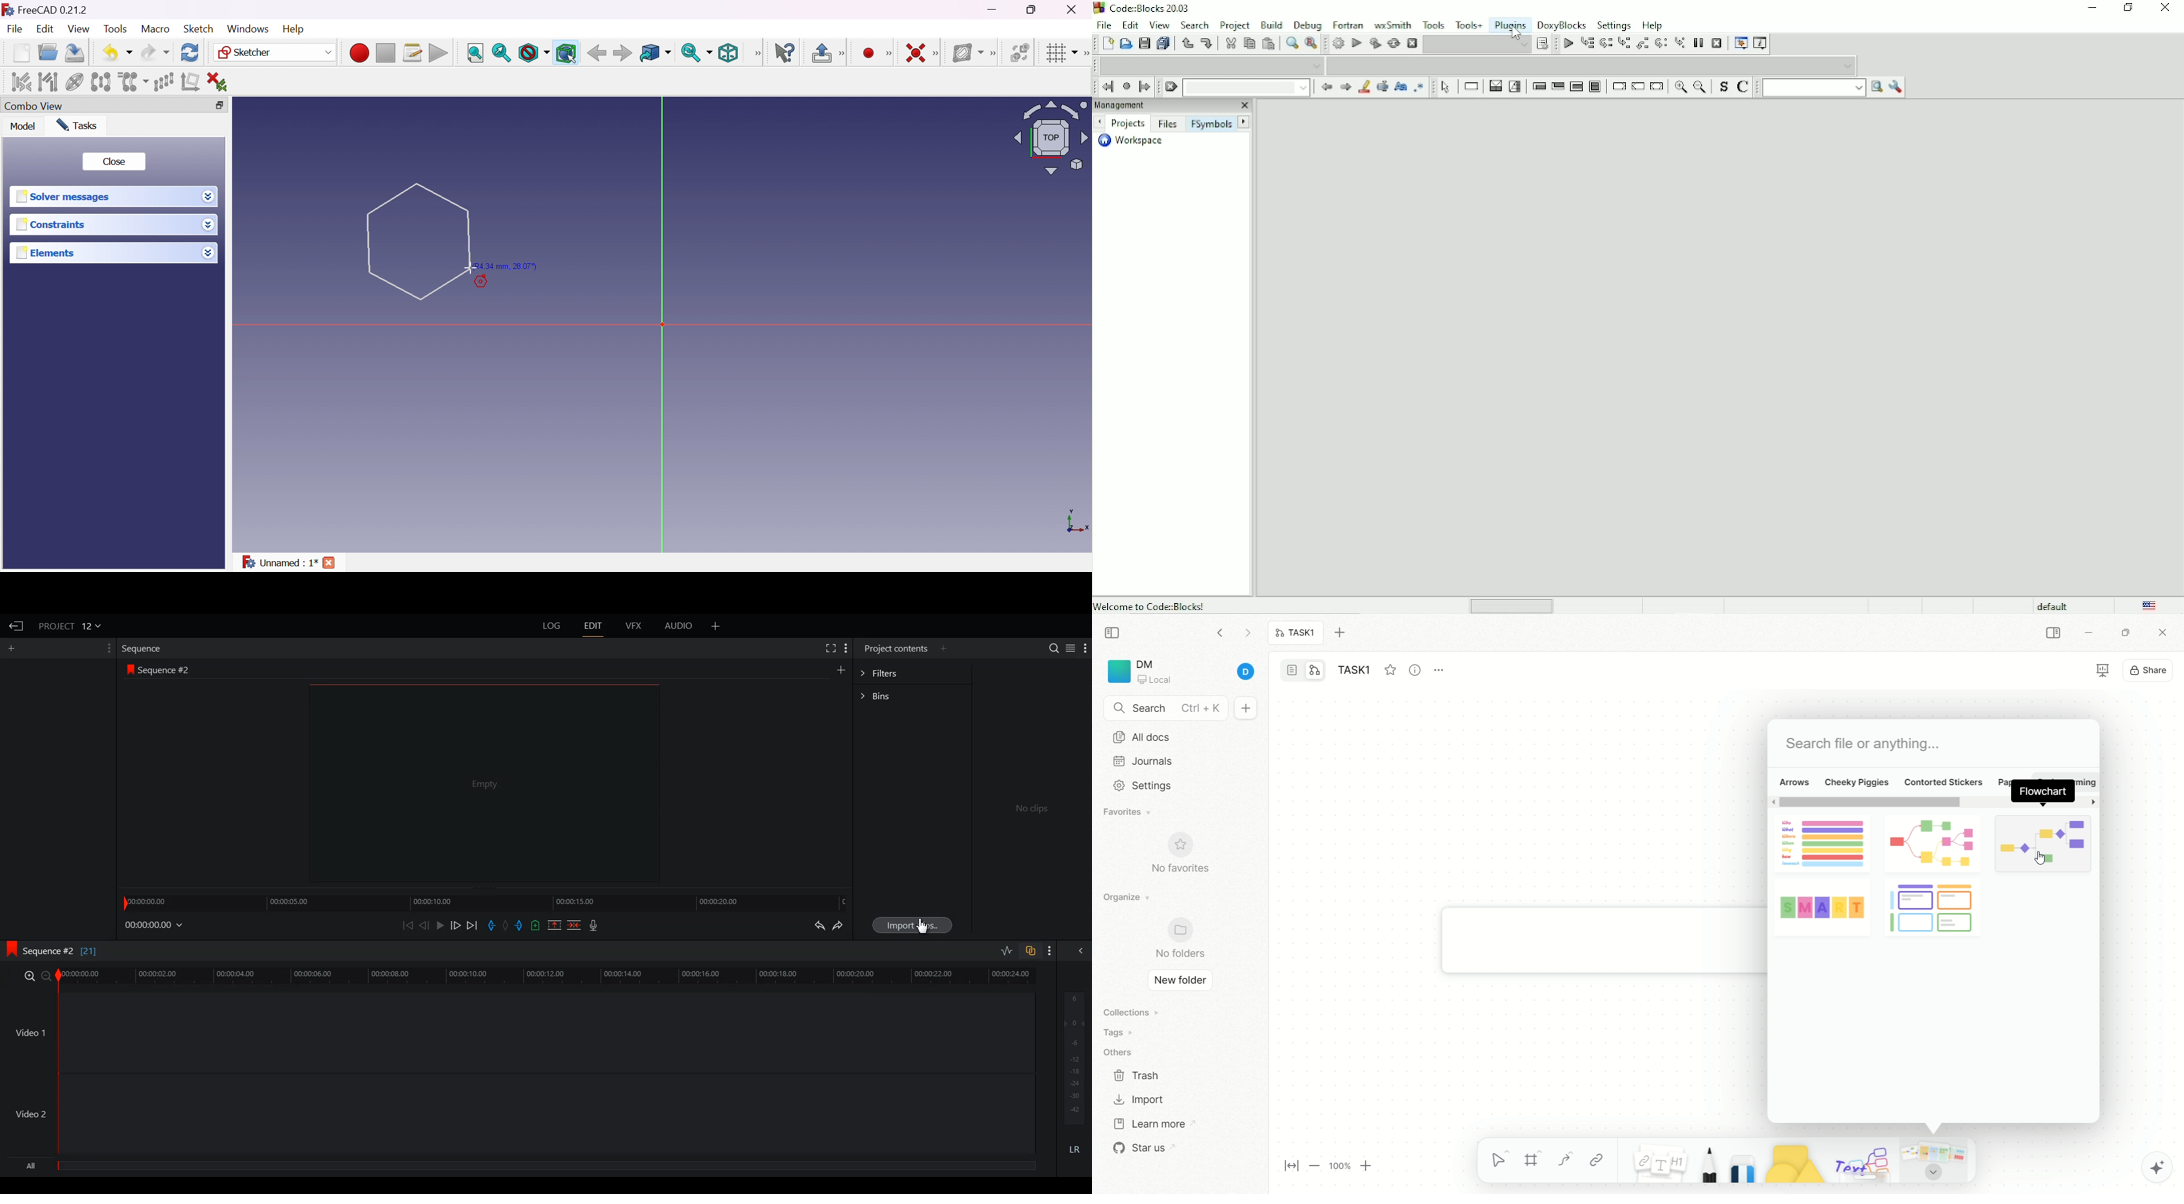 This screenshot has width=2184, height=1204. What do you see at coordinates (456, 926) in the screenshot?
I see `Nudge One Frame Forward` at bounding box center [456, 926].